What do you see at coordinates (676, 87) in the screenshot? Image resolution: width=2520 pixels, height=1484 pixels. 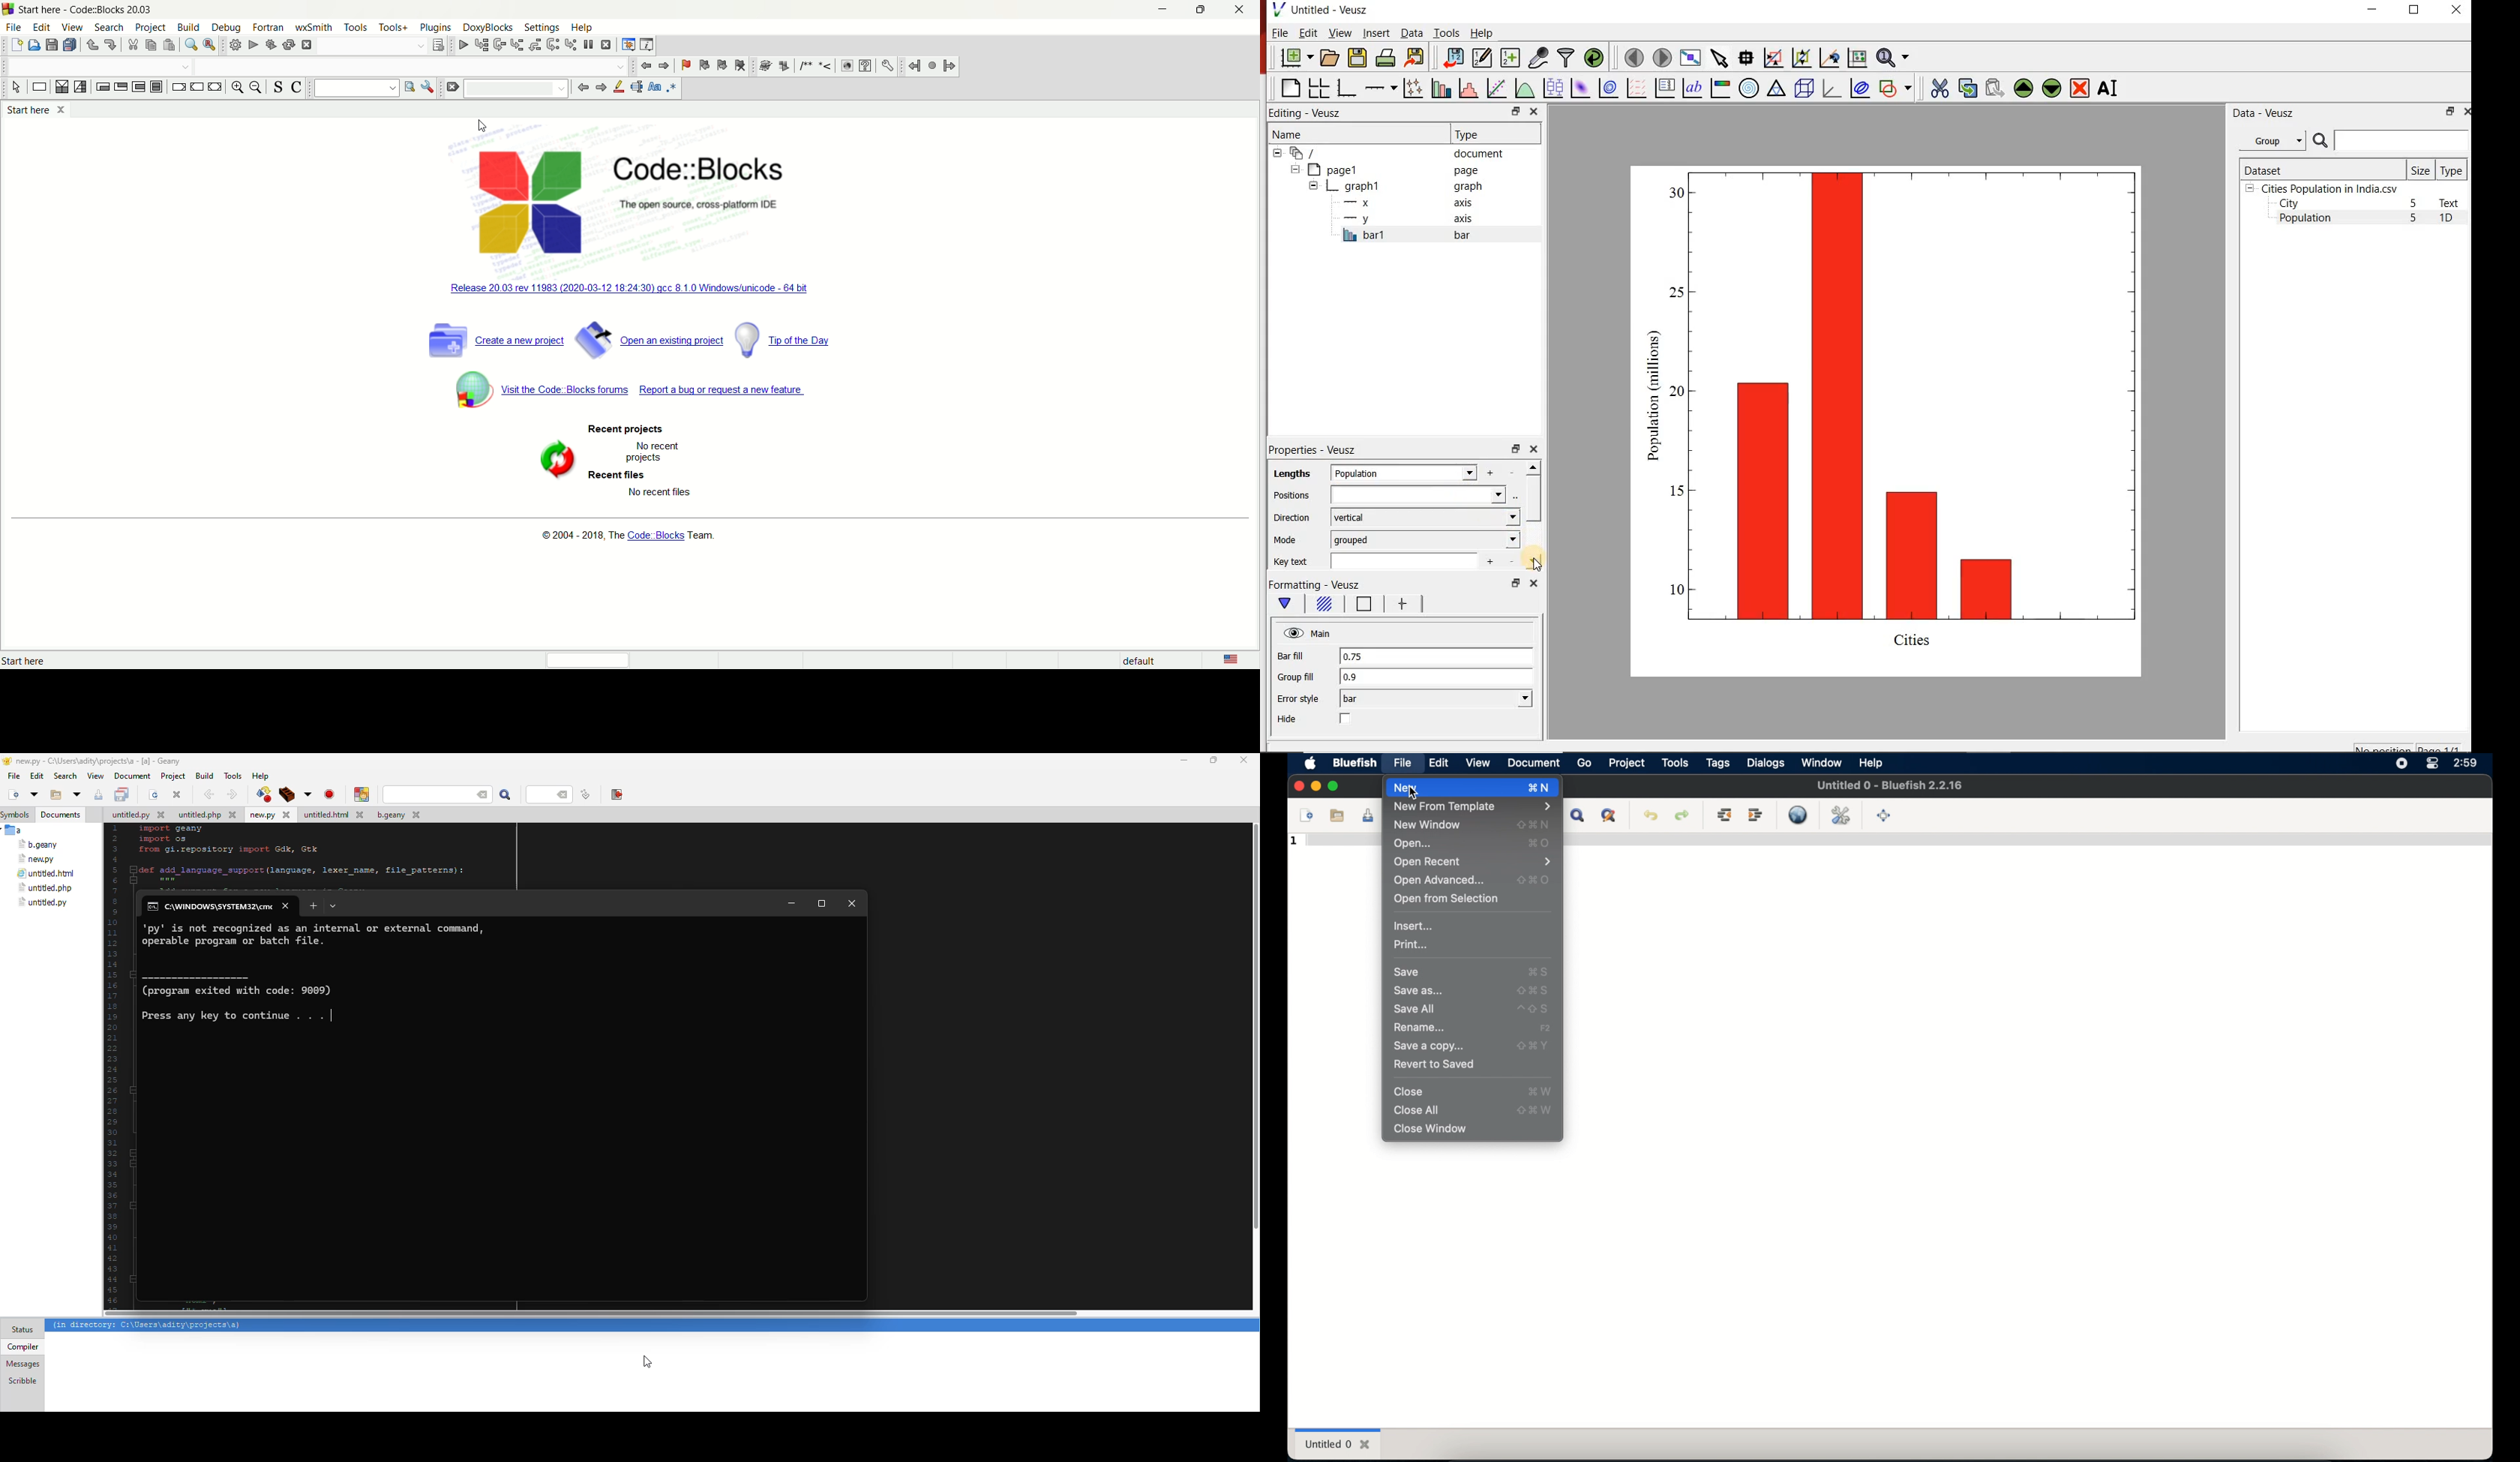 I see `regex` at bounding box center [676, 87].